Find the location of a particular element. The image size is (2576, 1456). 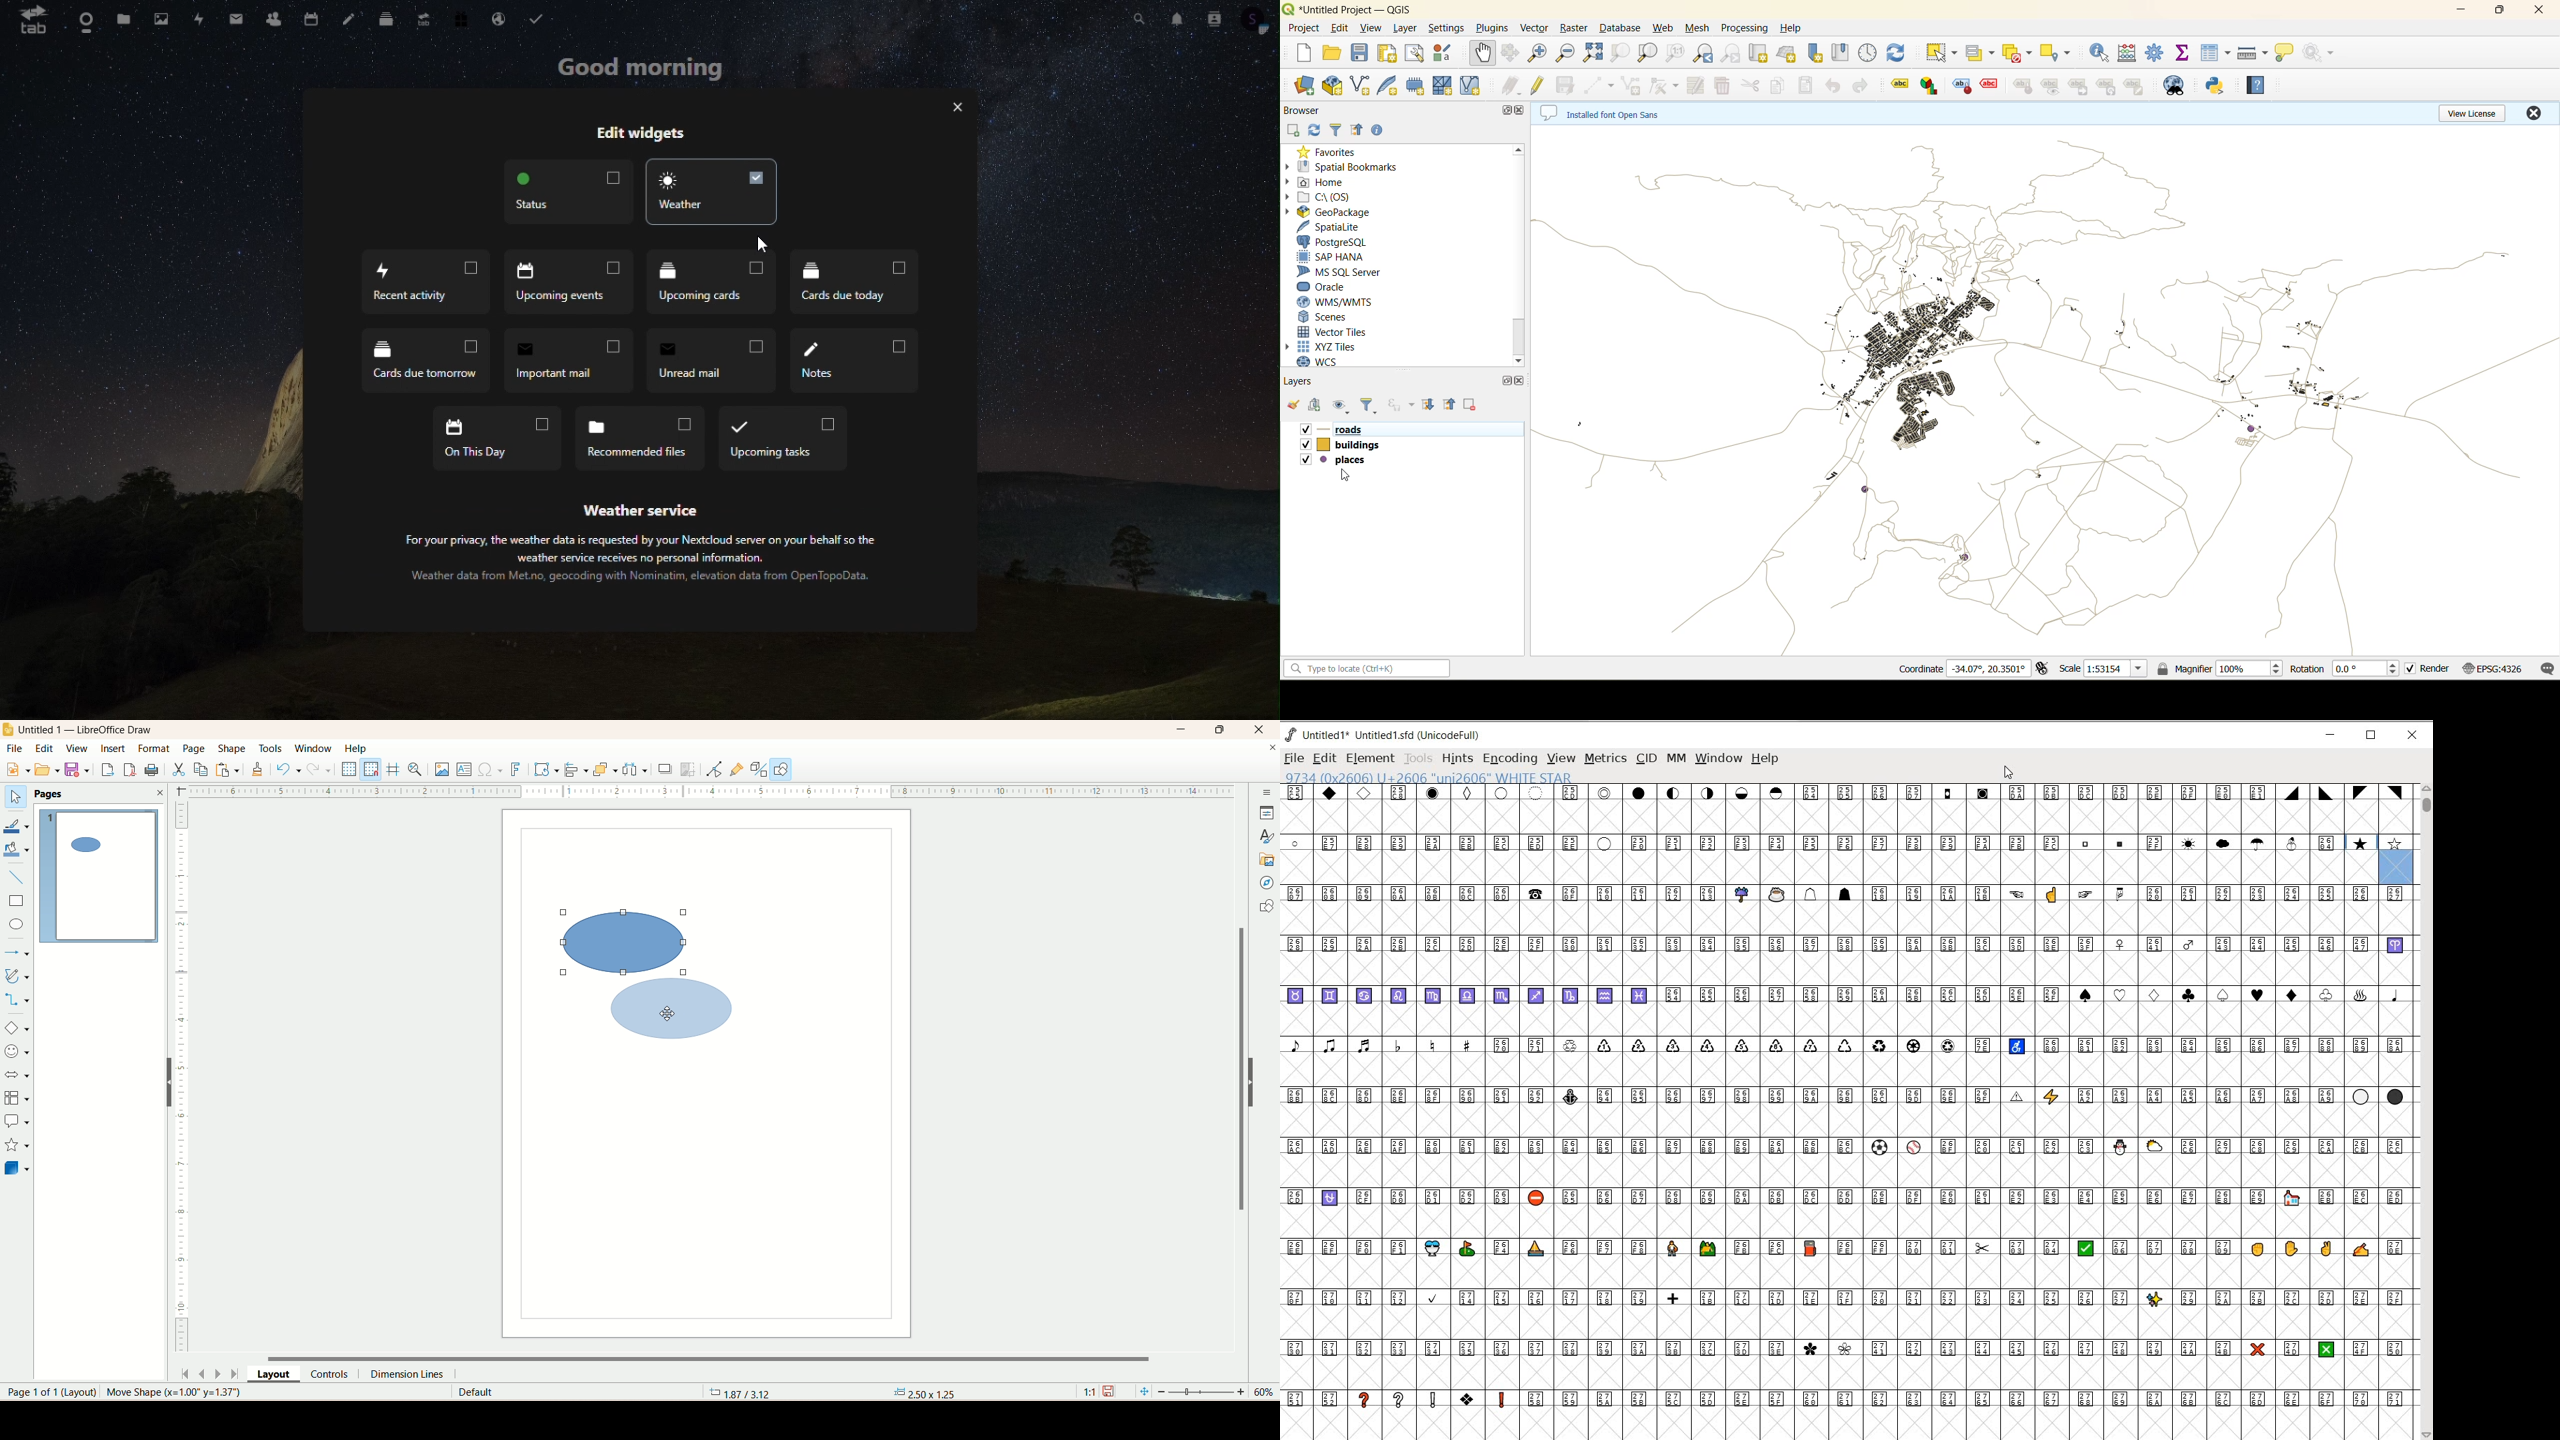

zoom percentage is located at coordinates (1267, 1393).